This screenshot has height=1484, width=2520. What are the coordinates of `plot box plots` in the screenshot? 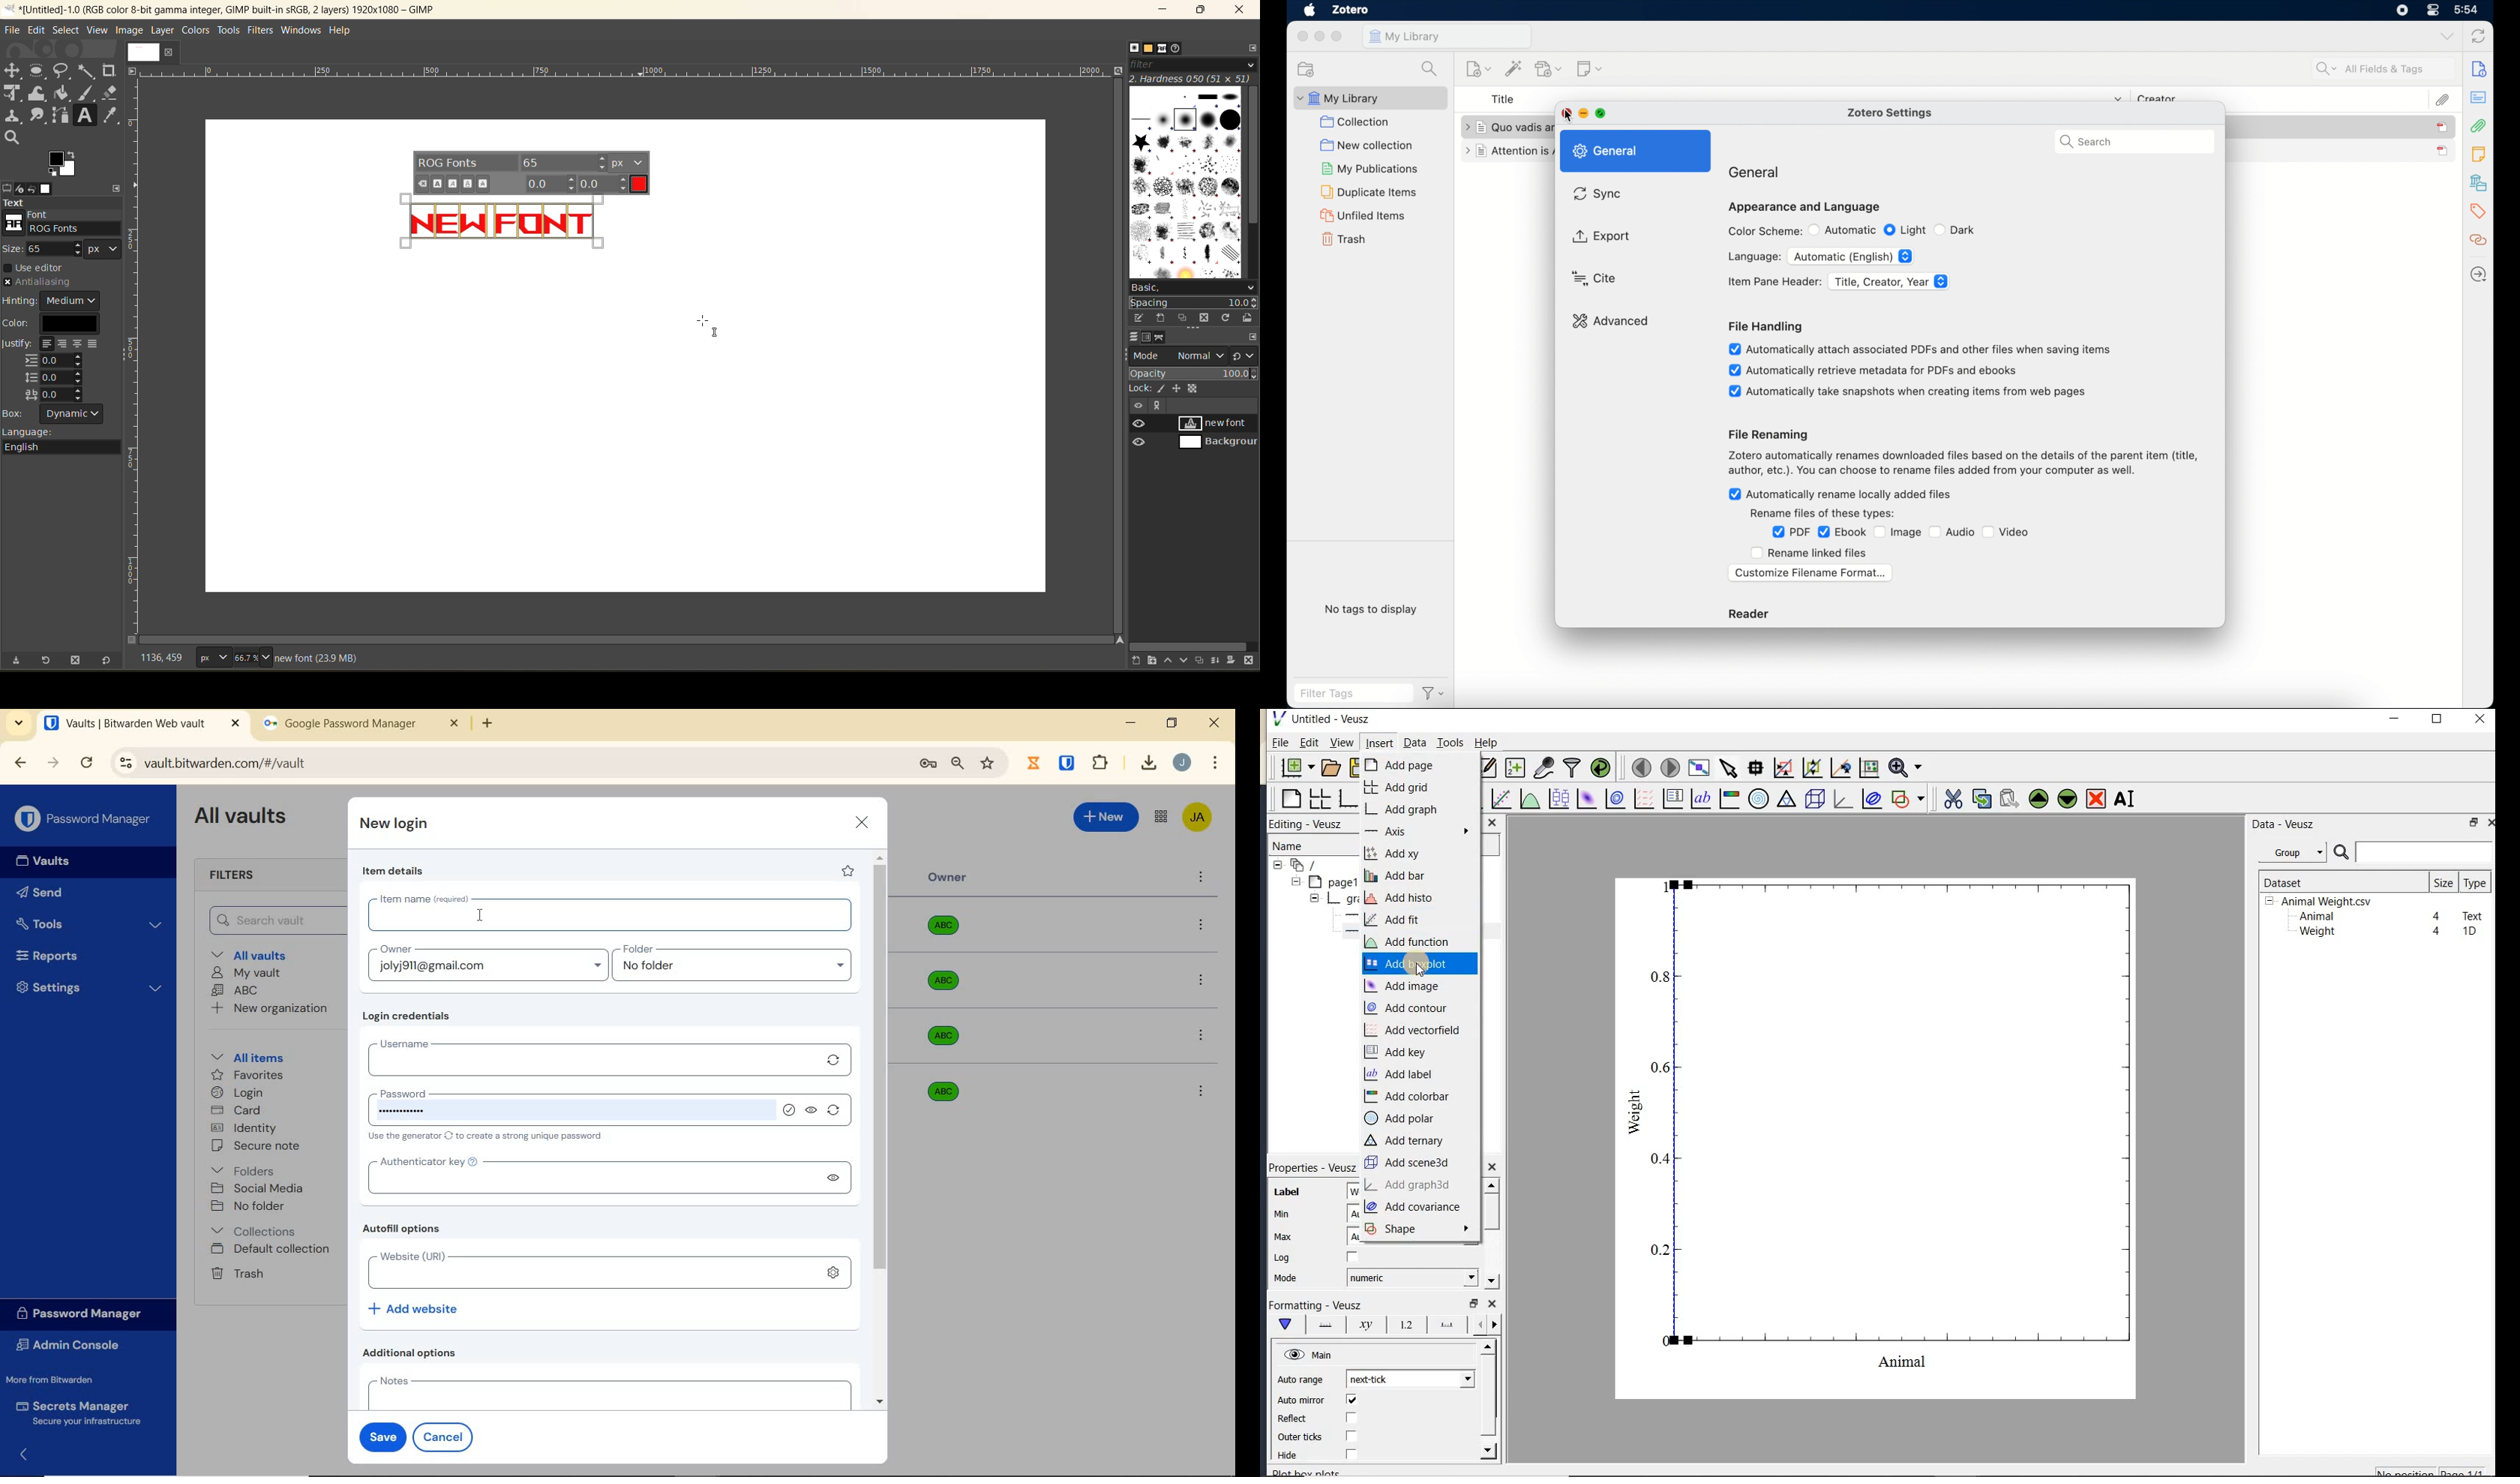 It's located at (1556, 799).